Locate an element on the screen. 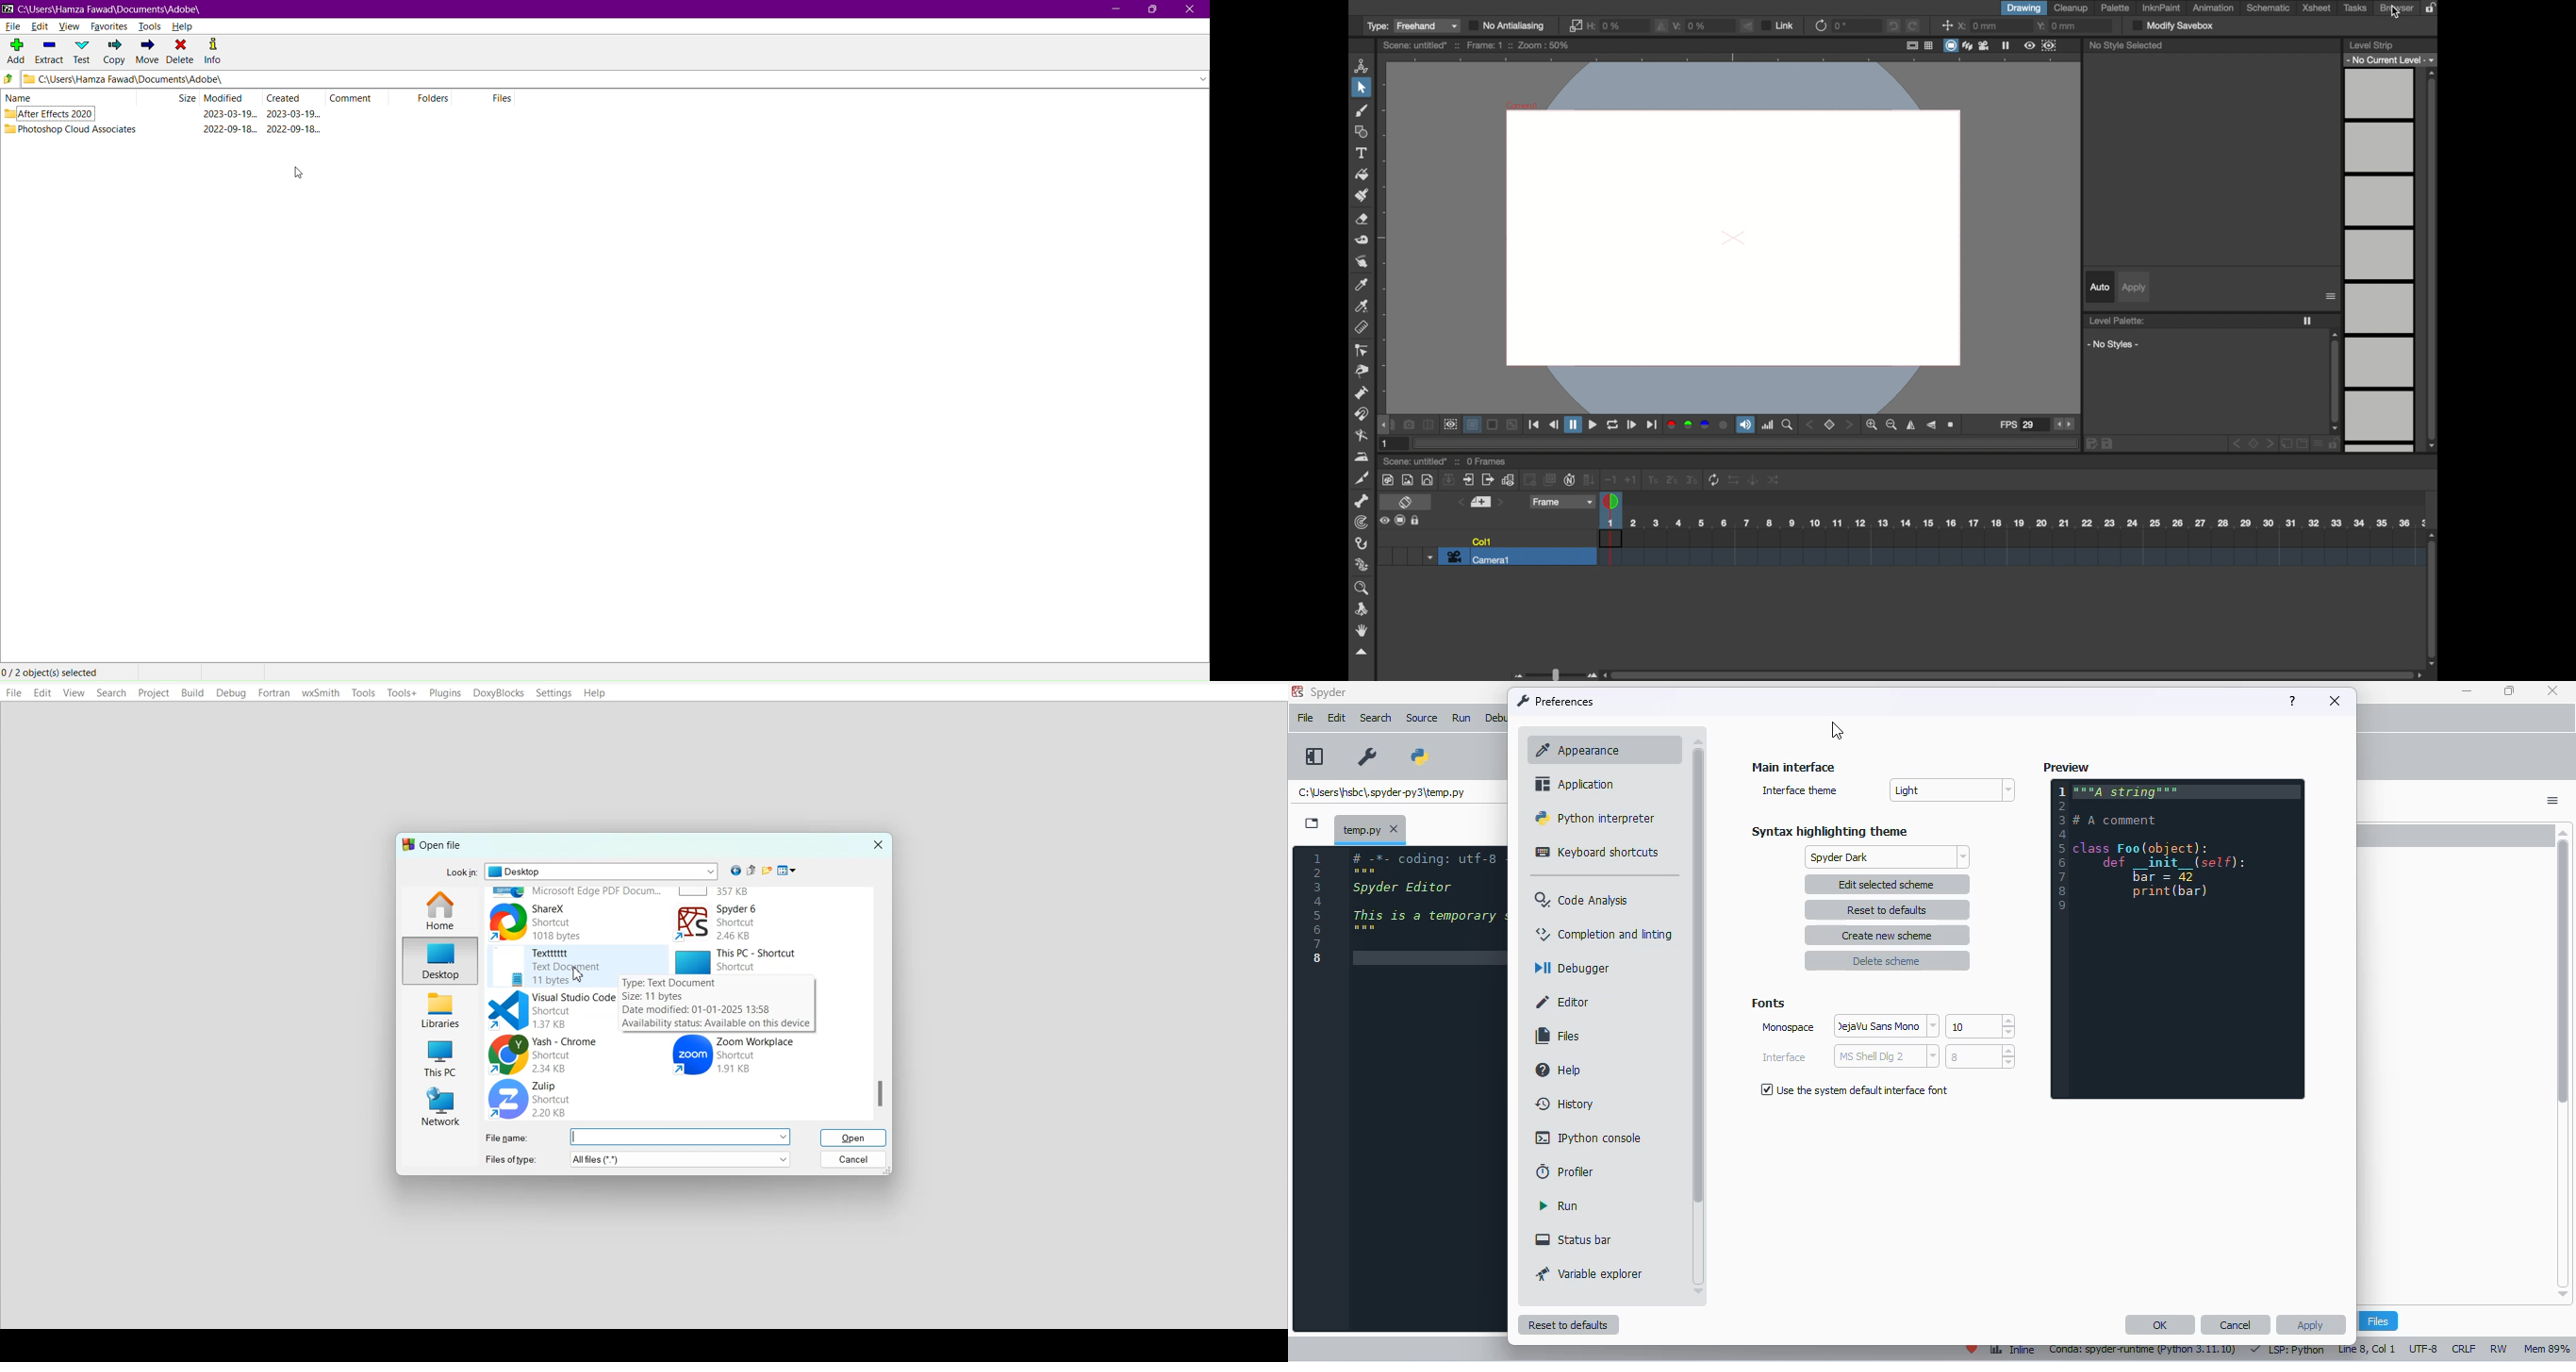  OK is located at coordinates (2161, 1325).